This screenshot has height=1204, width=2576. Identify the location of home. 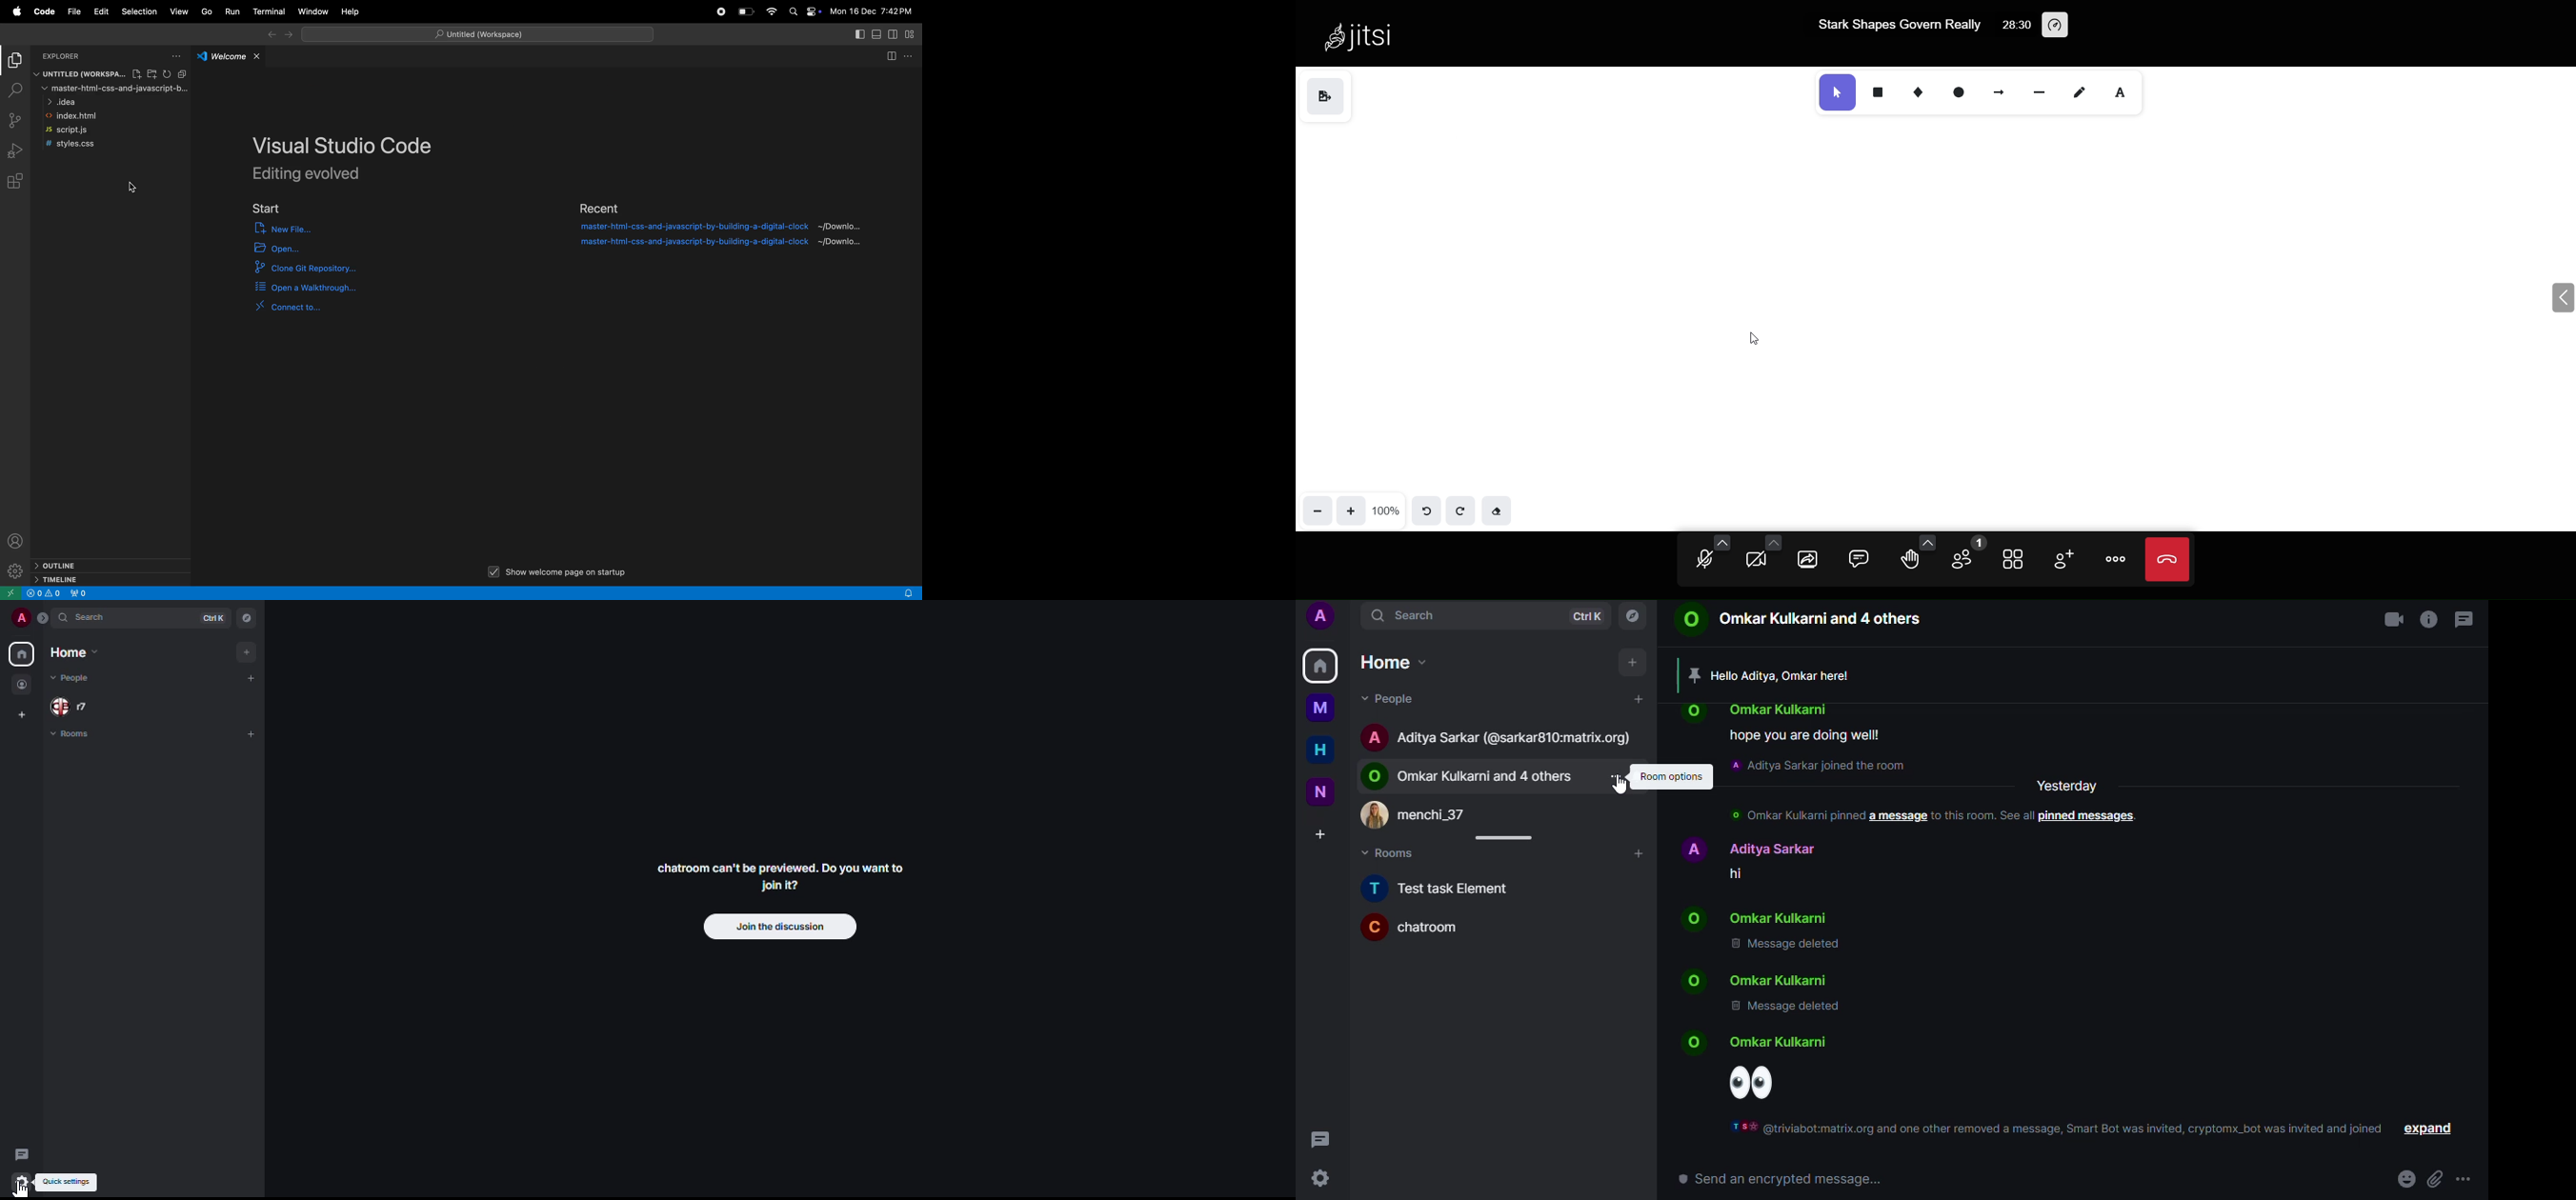
(73, 654).